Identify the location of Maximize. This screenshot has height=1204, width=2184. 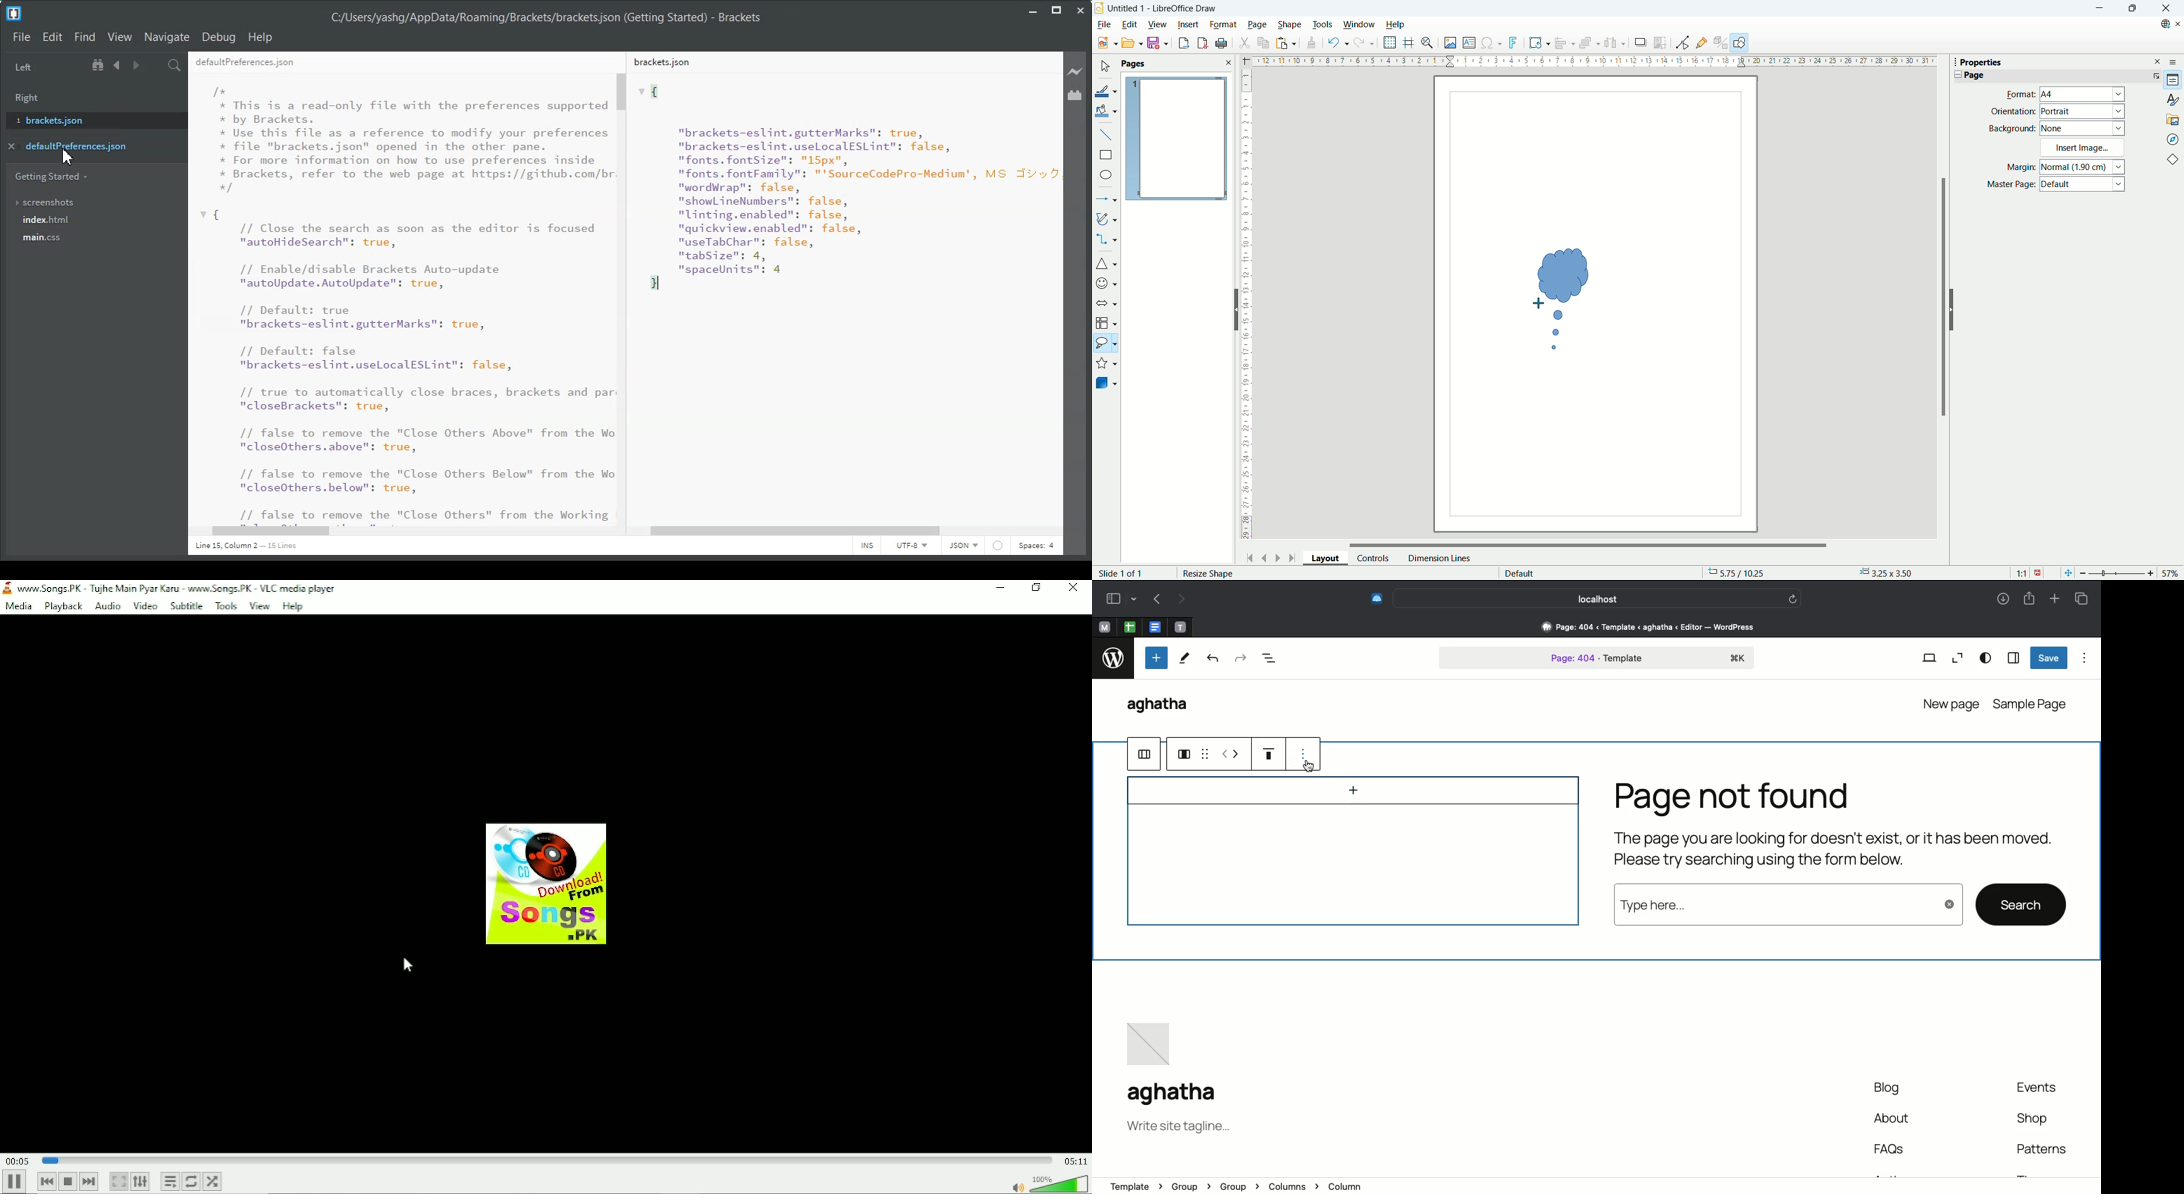
(2132, 9).